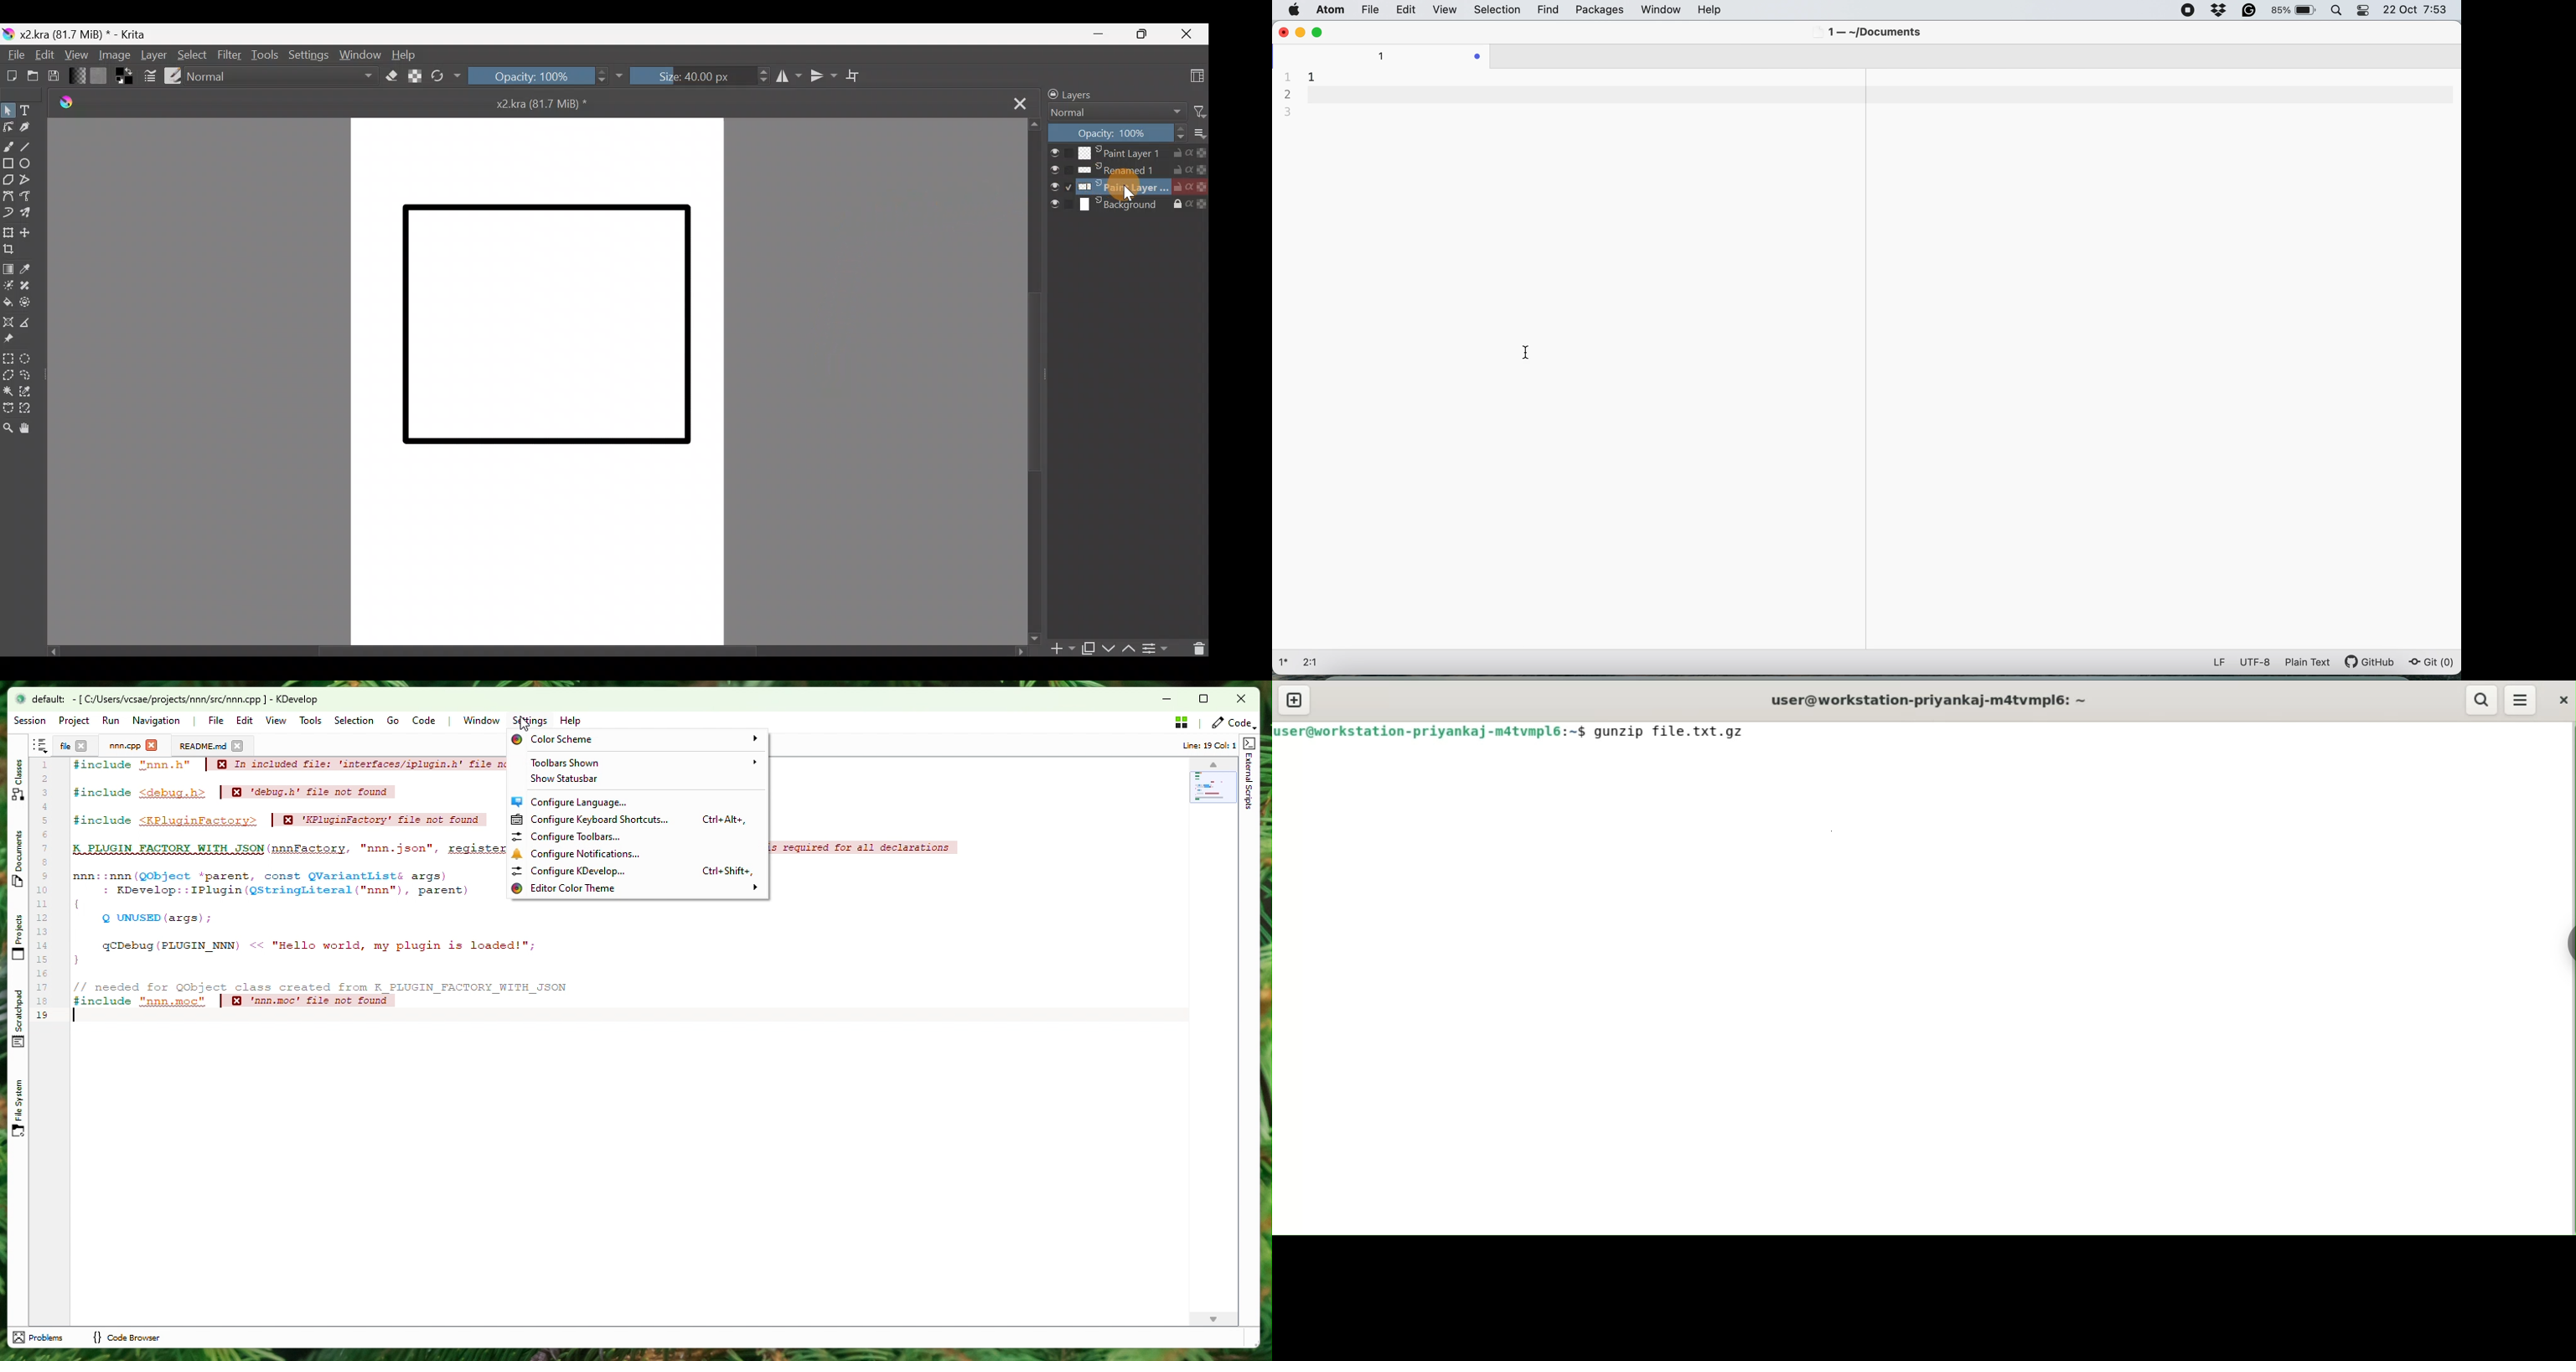 The width and height of the screenshot is (2576, 1372). What do you see at coordinates (32, 323) in the screenshot?
I see `Measure the distance between two points` at bounding box center [32, 323].